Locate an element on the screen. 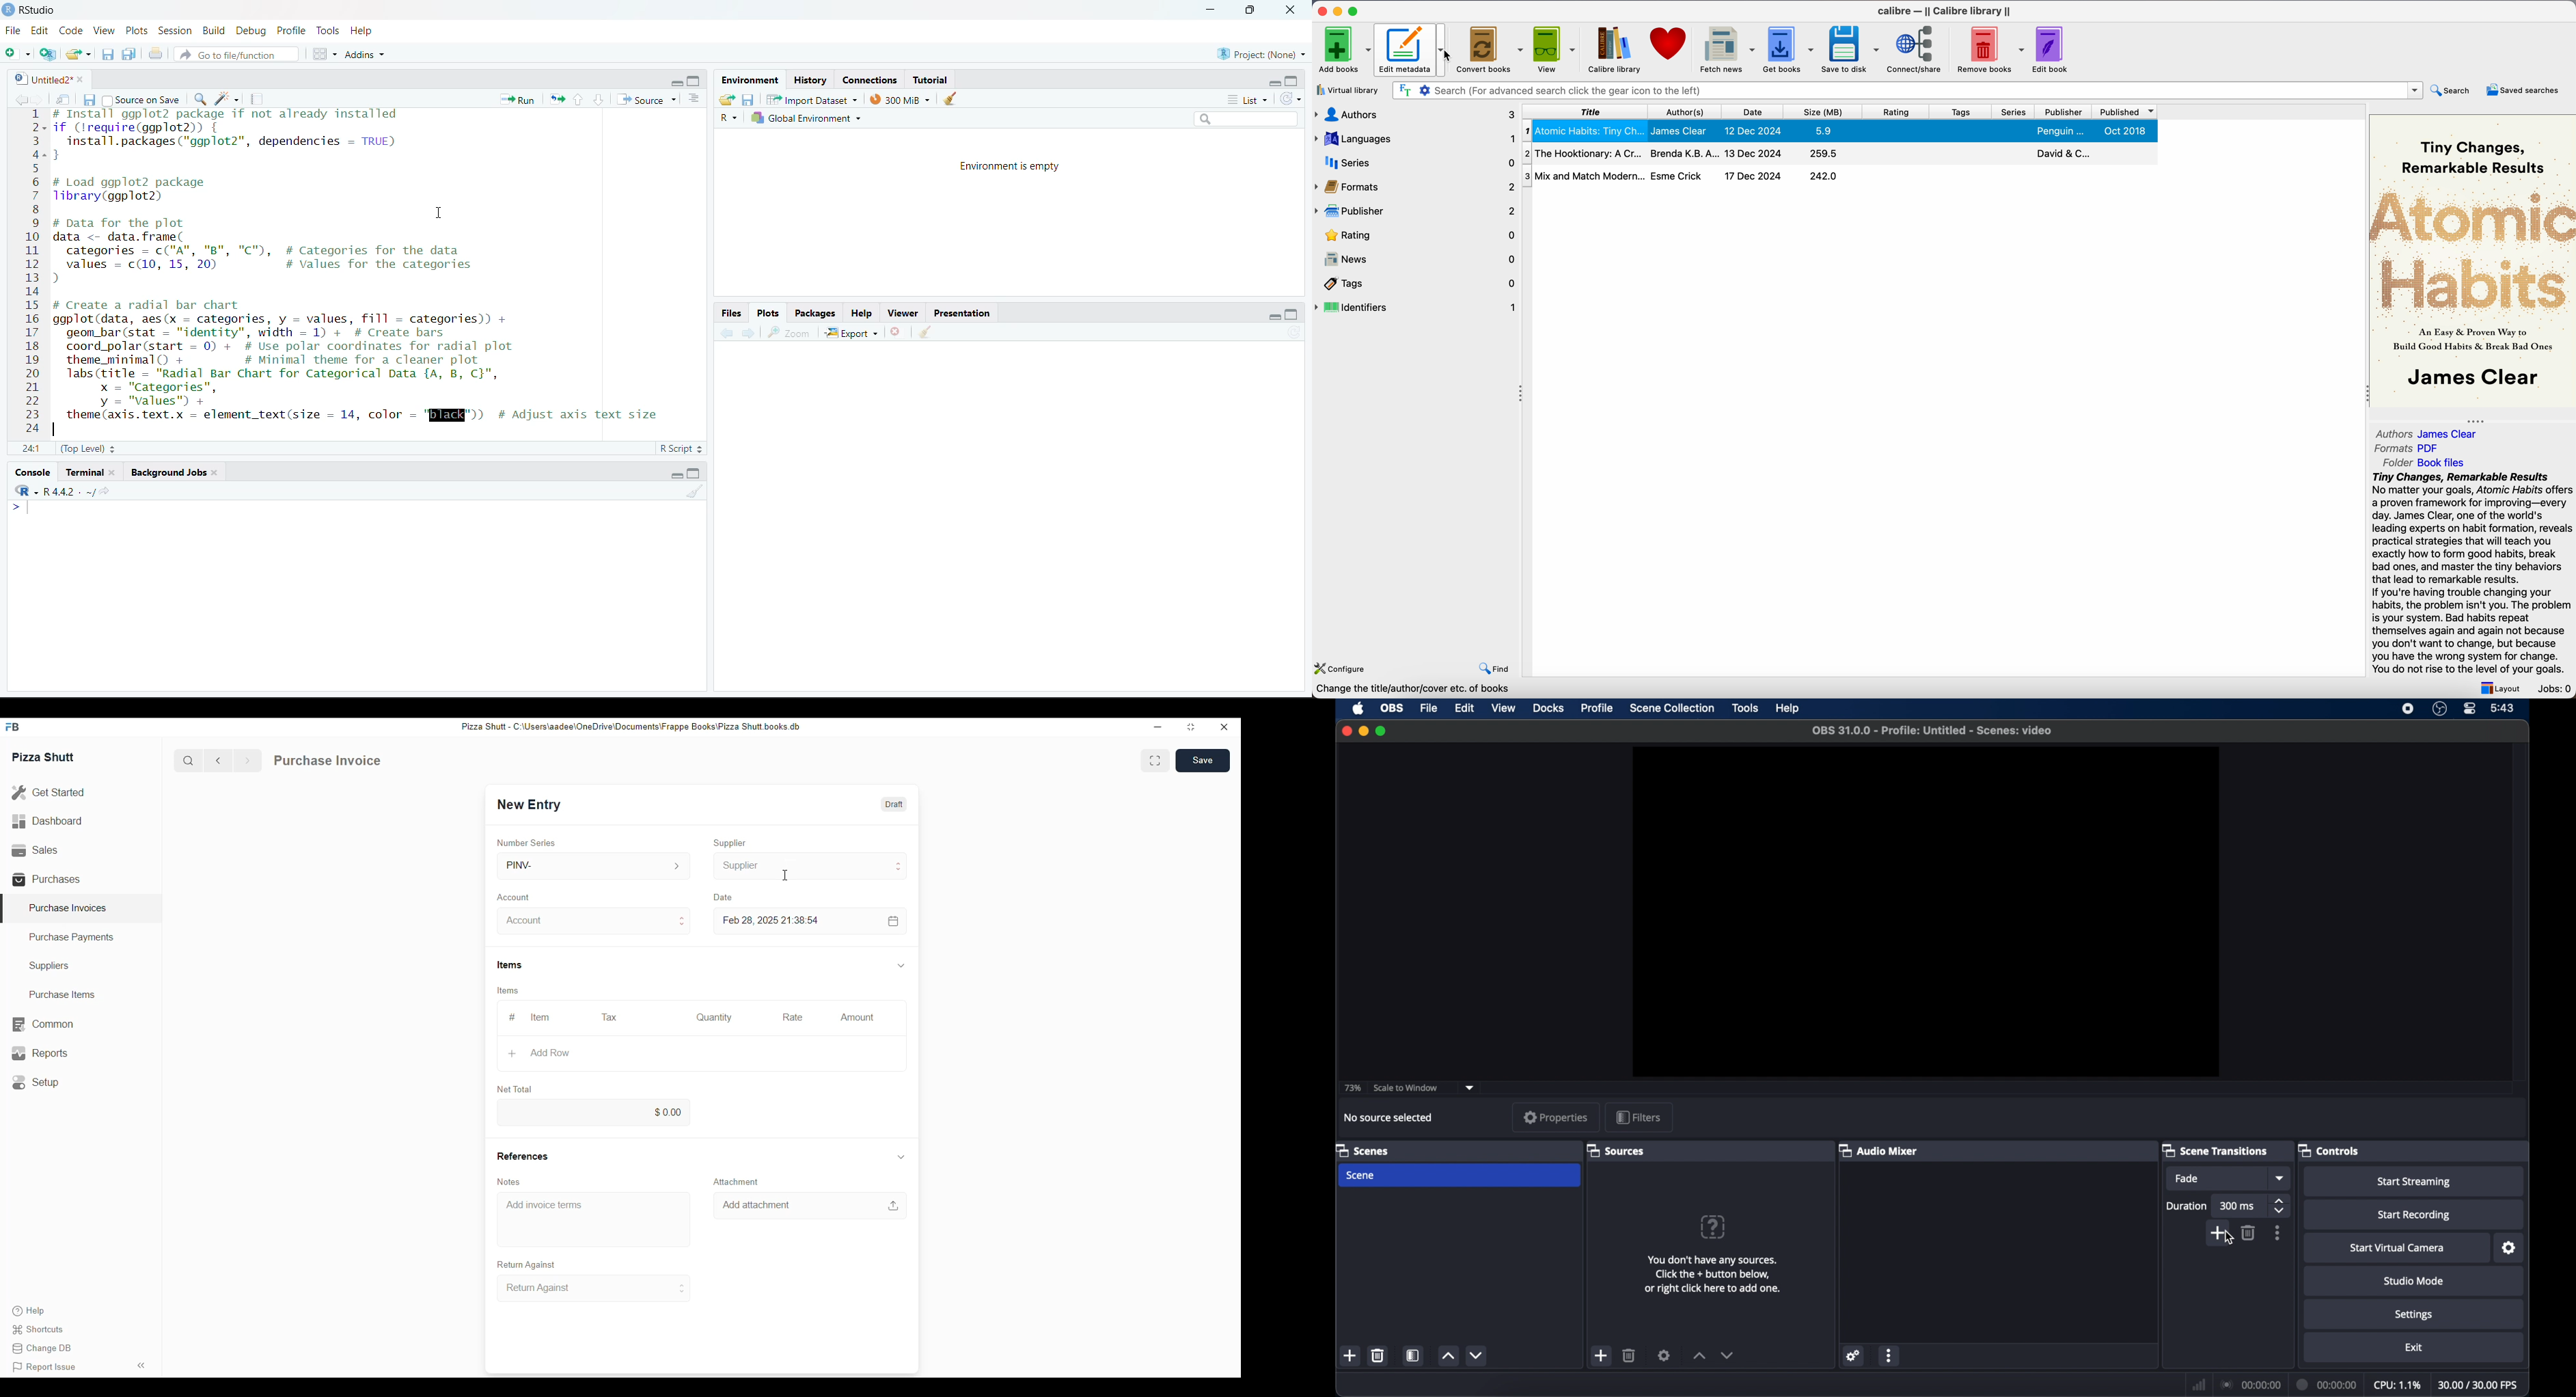 This screenshot has height=1400, width=2576. connect/share is located at coordinates (1918, 49).